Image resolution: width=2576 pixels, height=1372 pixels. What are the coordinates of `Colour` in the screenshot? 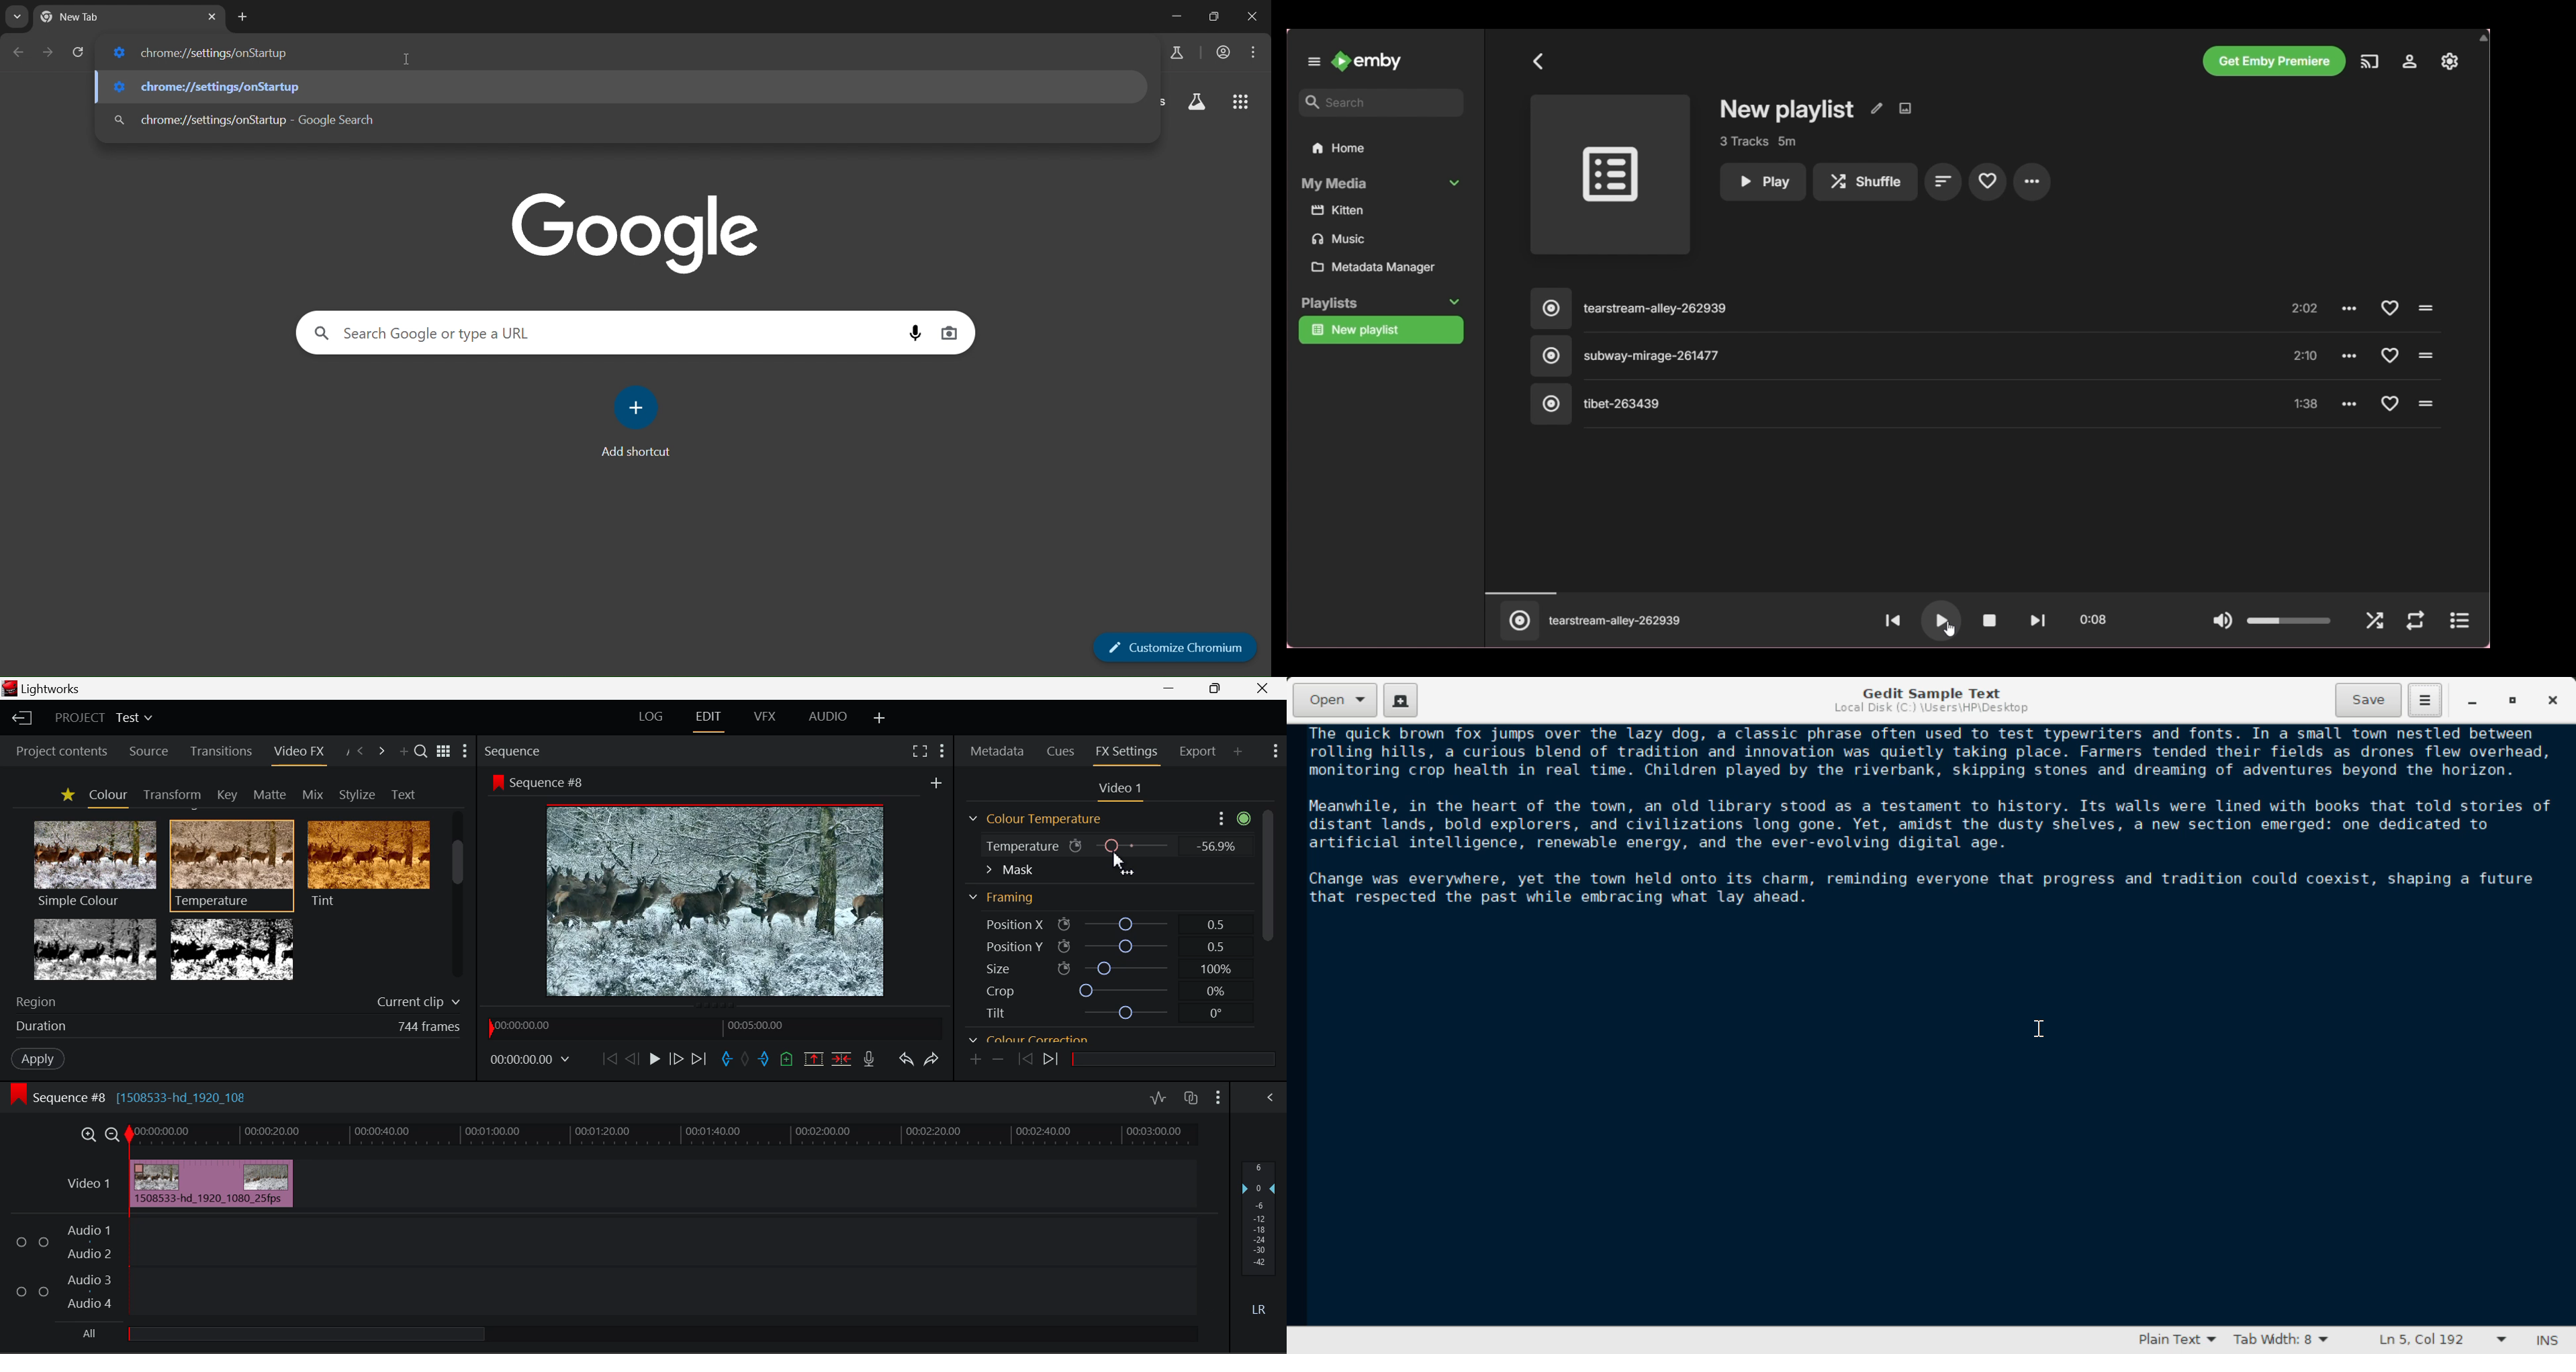 It's located at (106, 796).